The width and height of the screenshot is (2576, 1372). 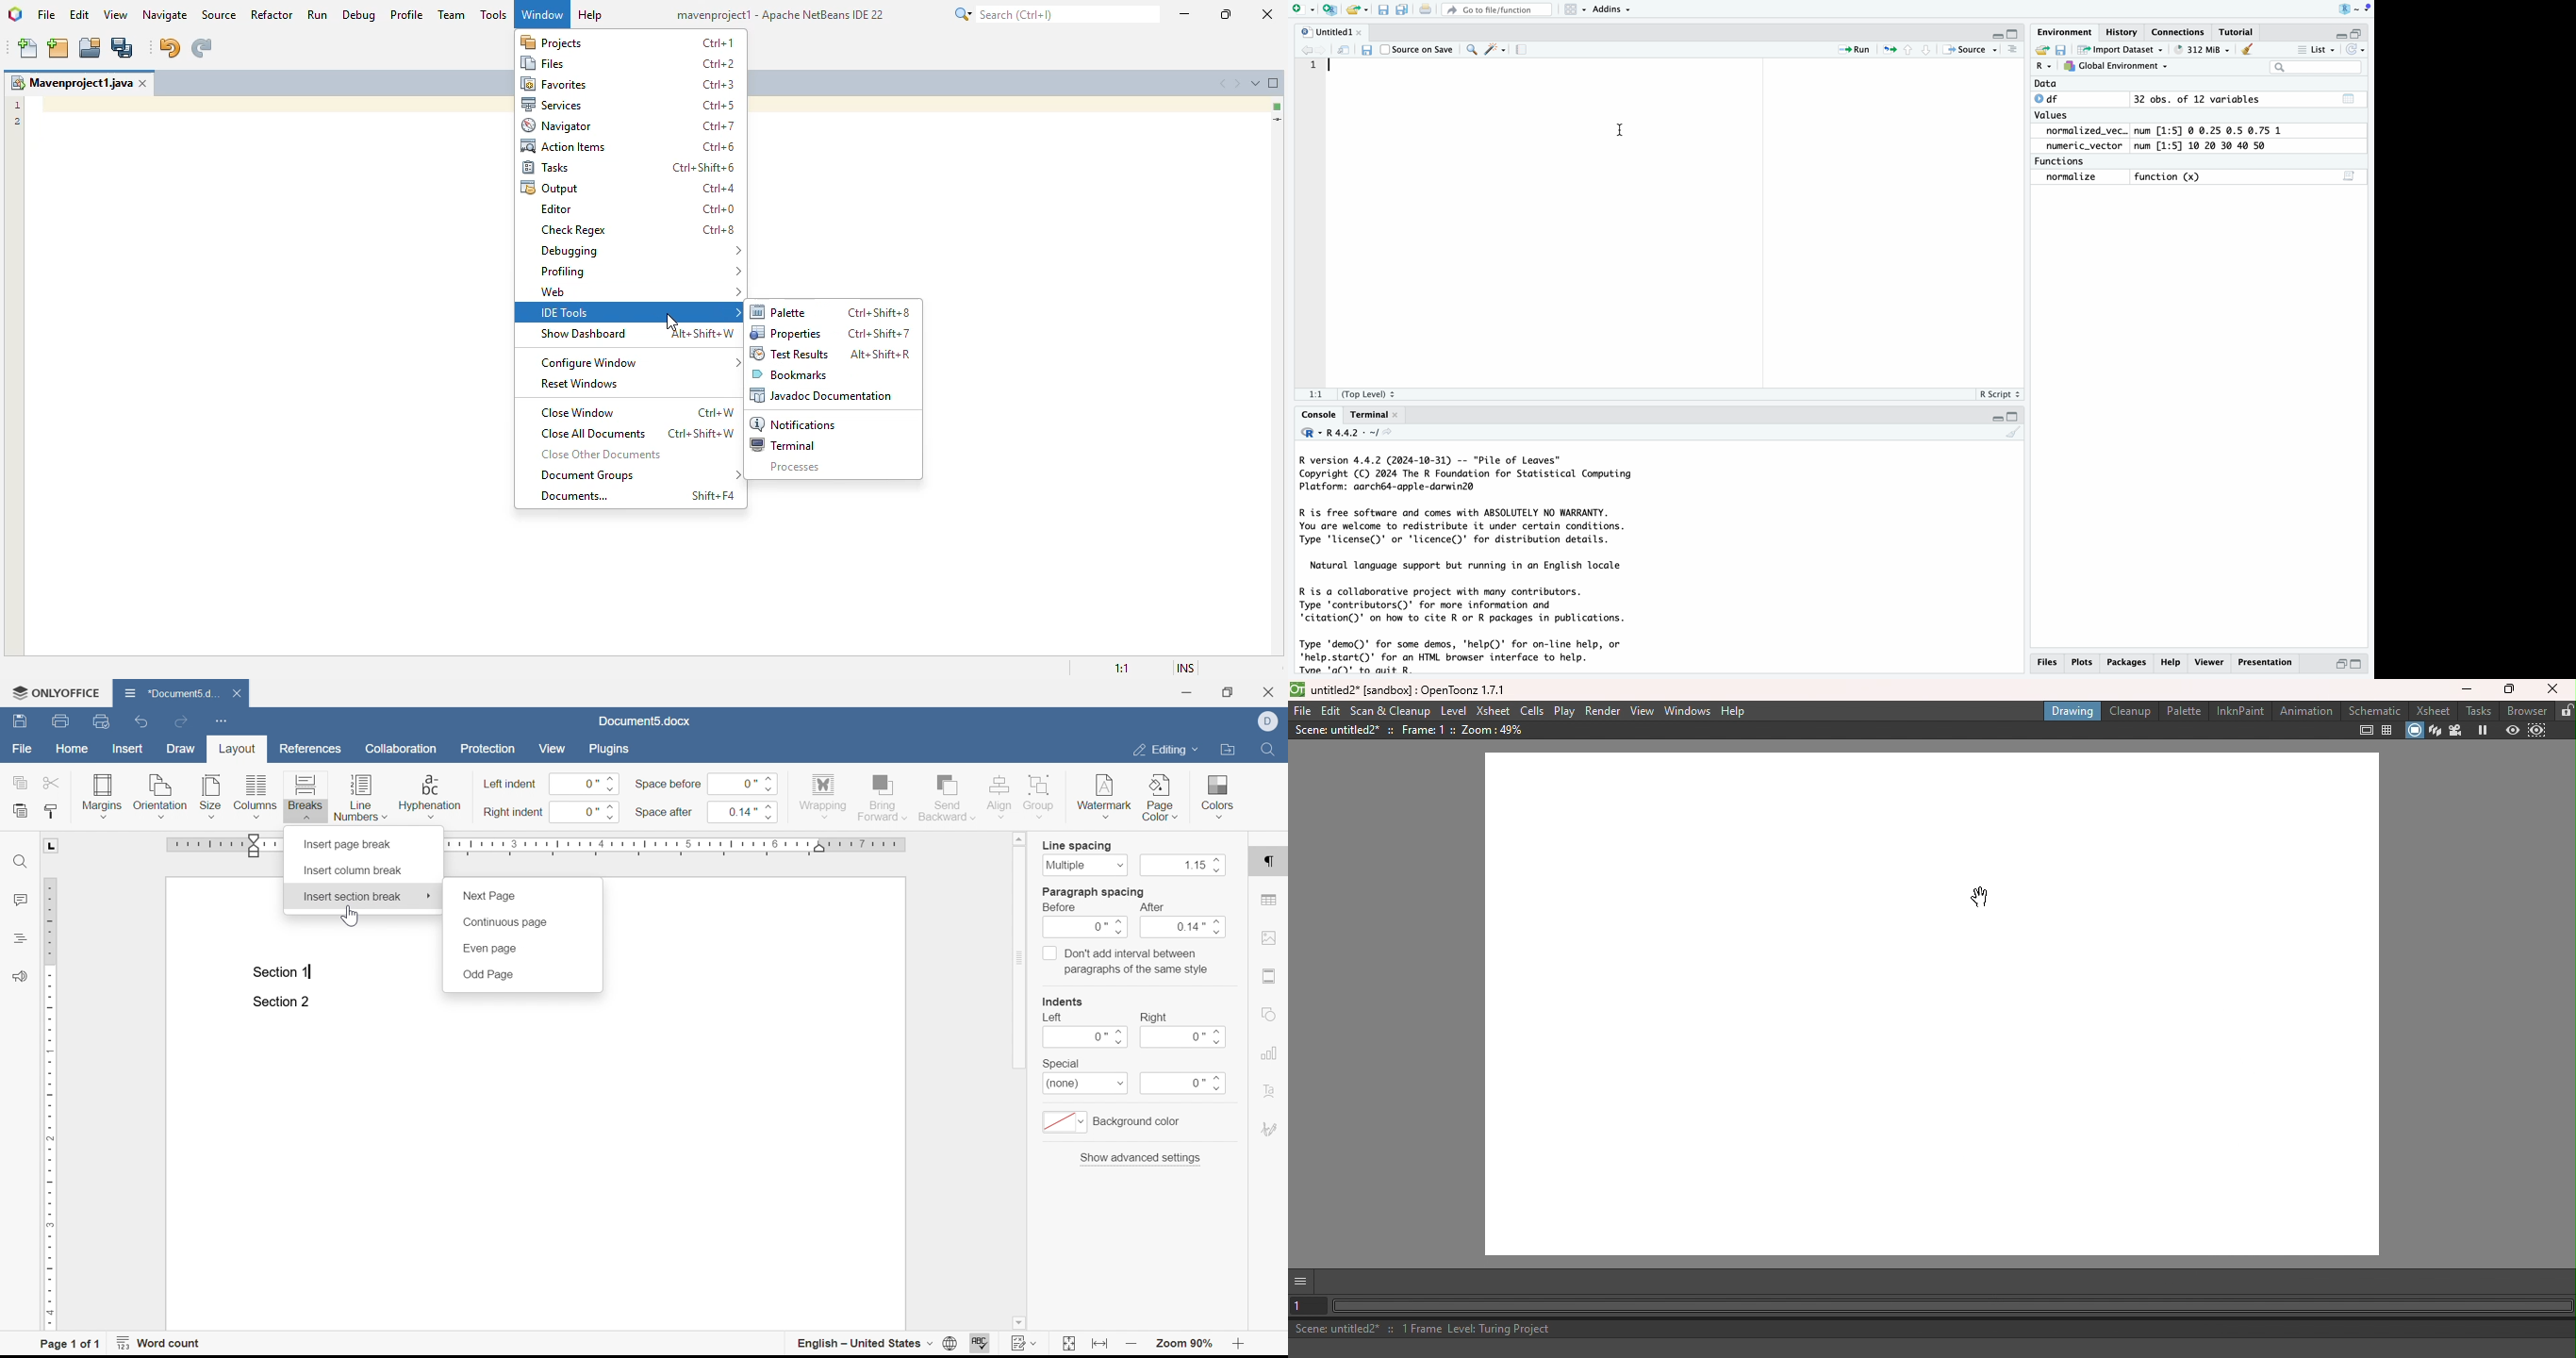 What do you see at coordinates (1270, 900) in the screenshot?
I see `table settings` at bounding box center [1270, 900].